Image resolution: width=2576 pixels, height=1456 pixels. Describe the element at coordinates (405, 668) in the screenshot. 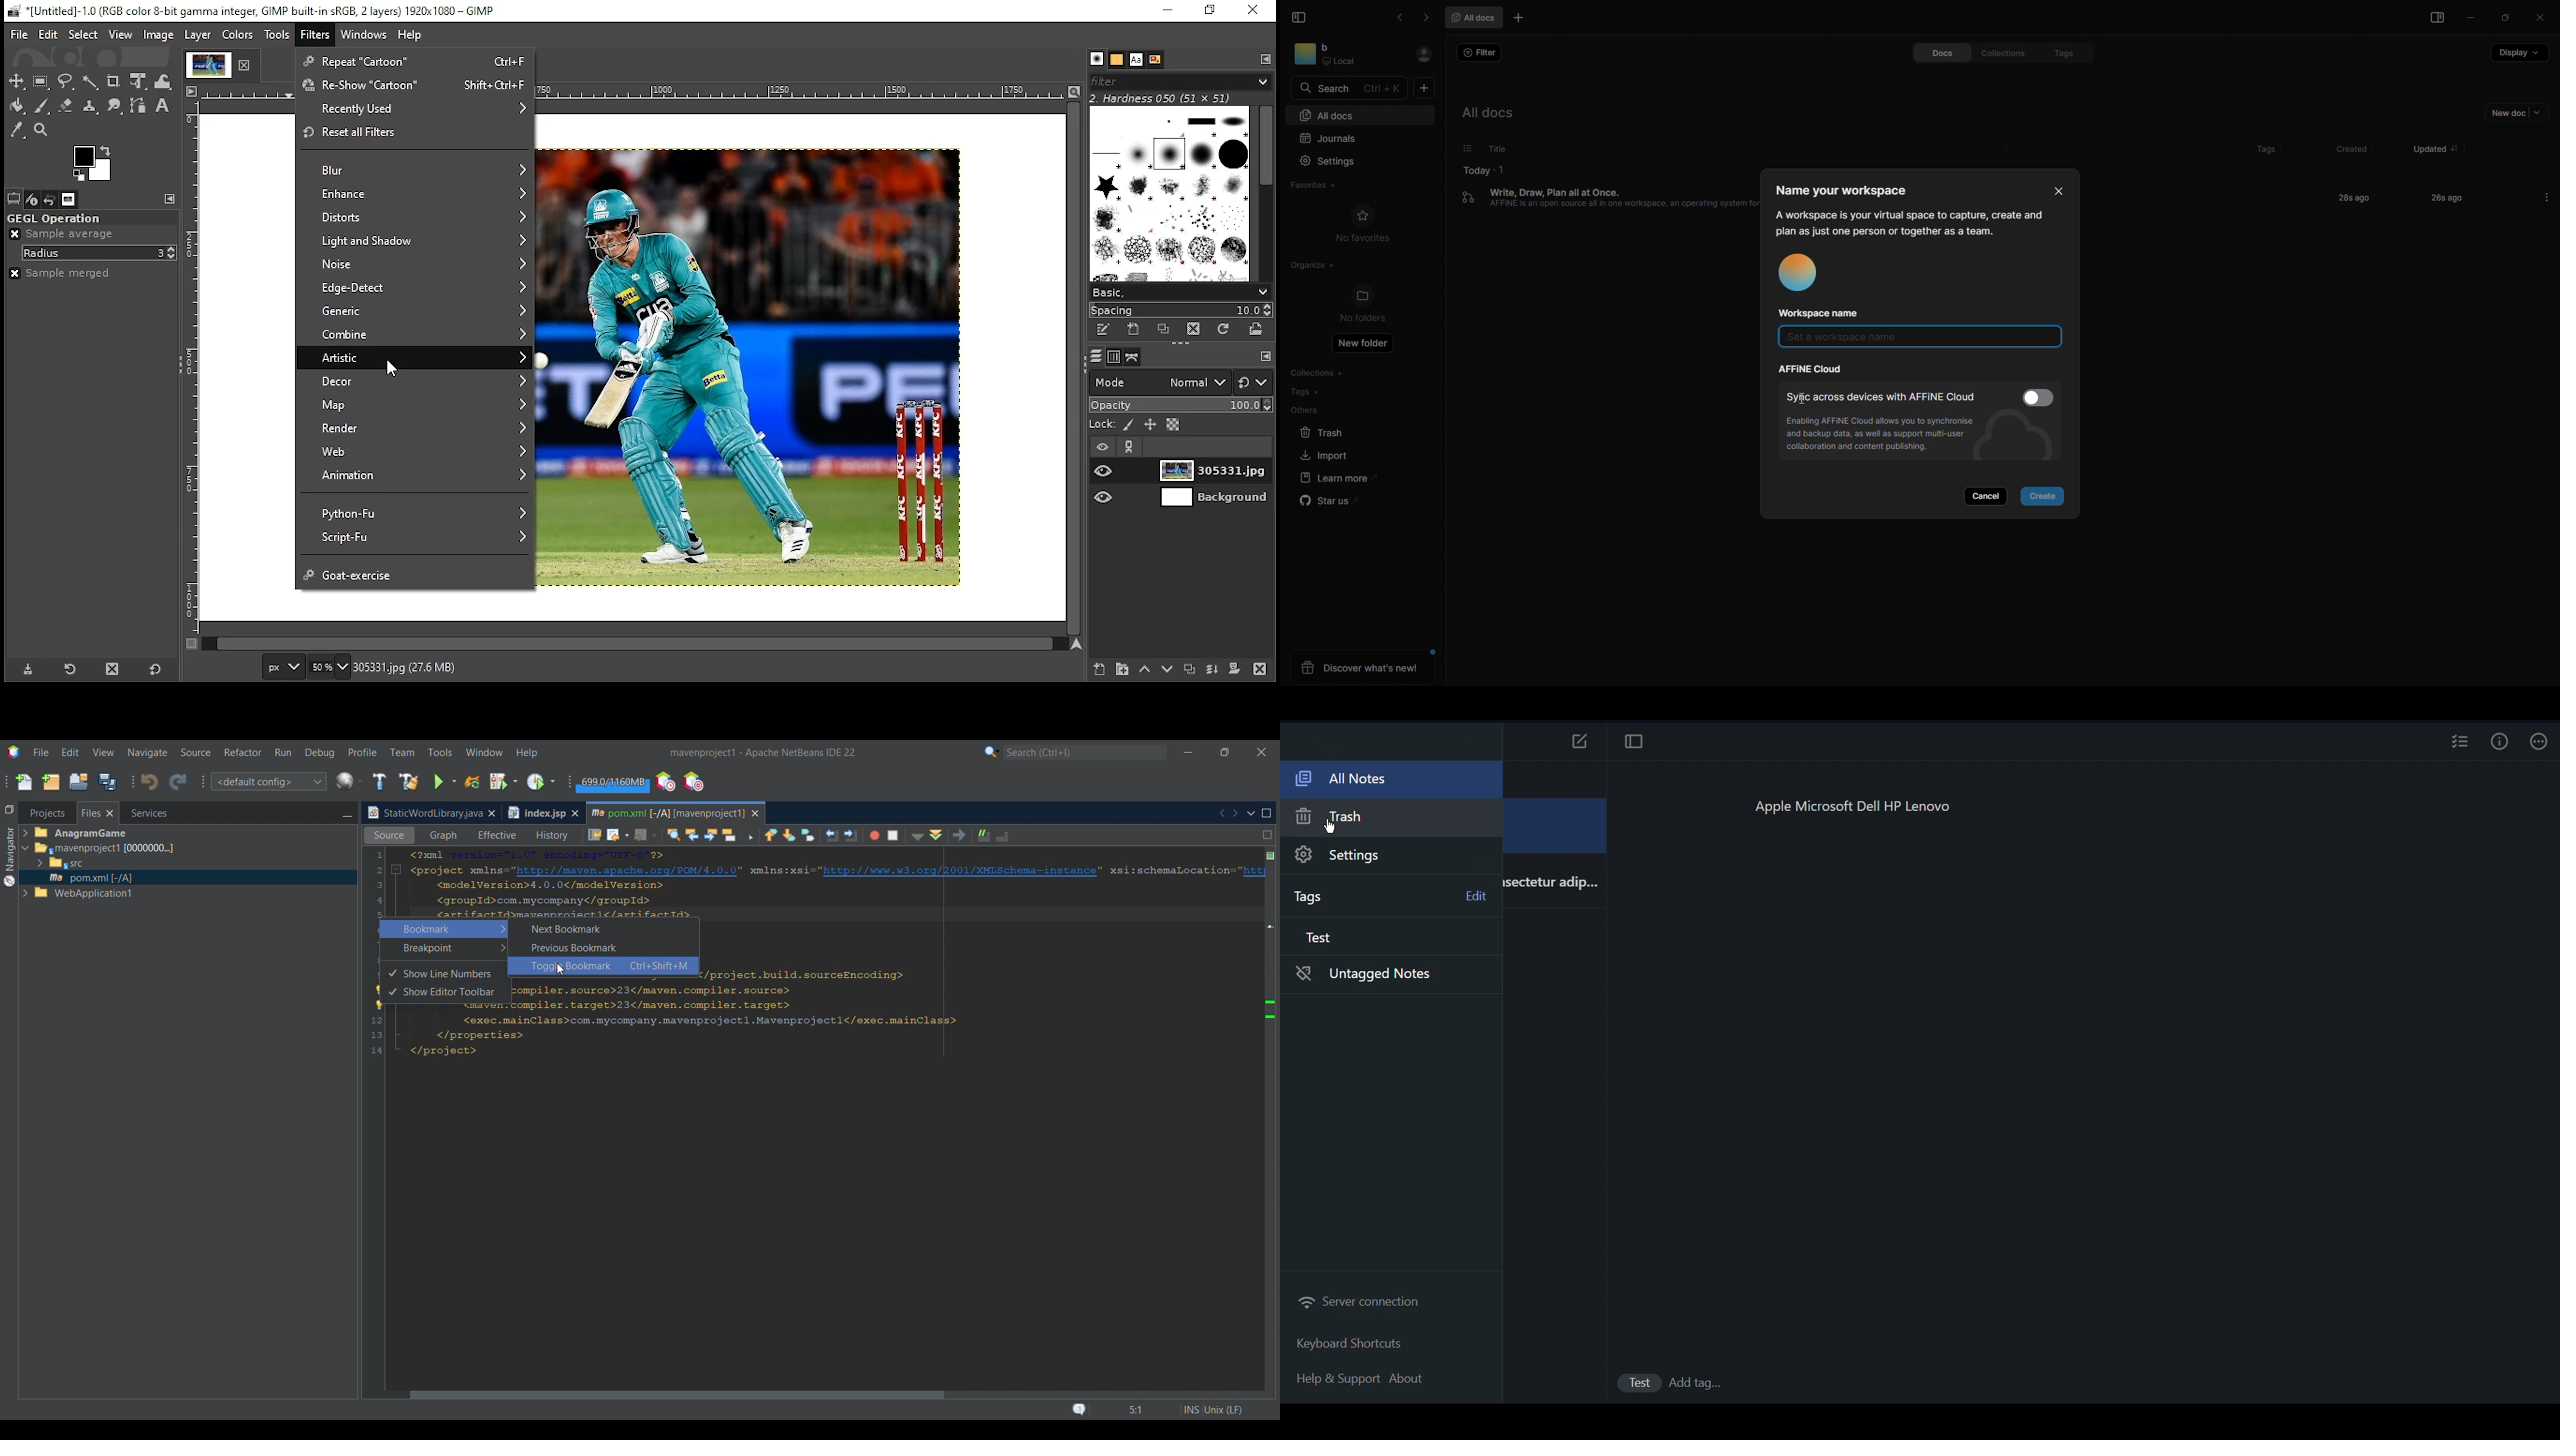

I see `305331.jpg (27.6mb)` at that location.